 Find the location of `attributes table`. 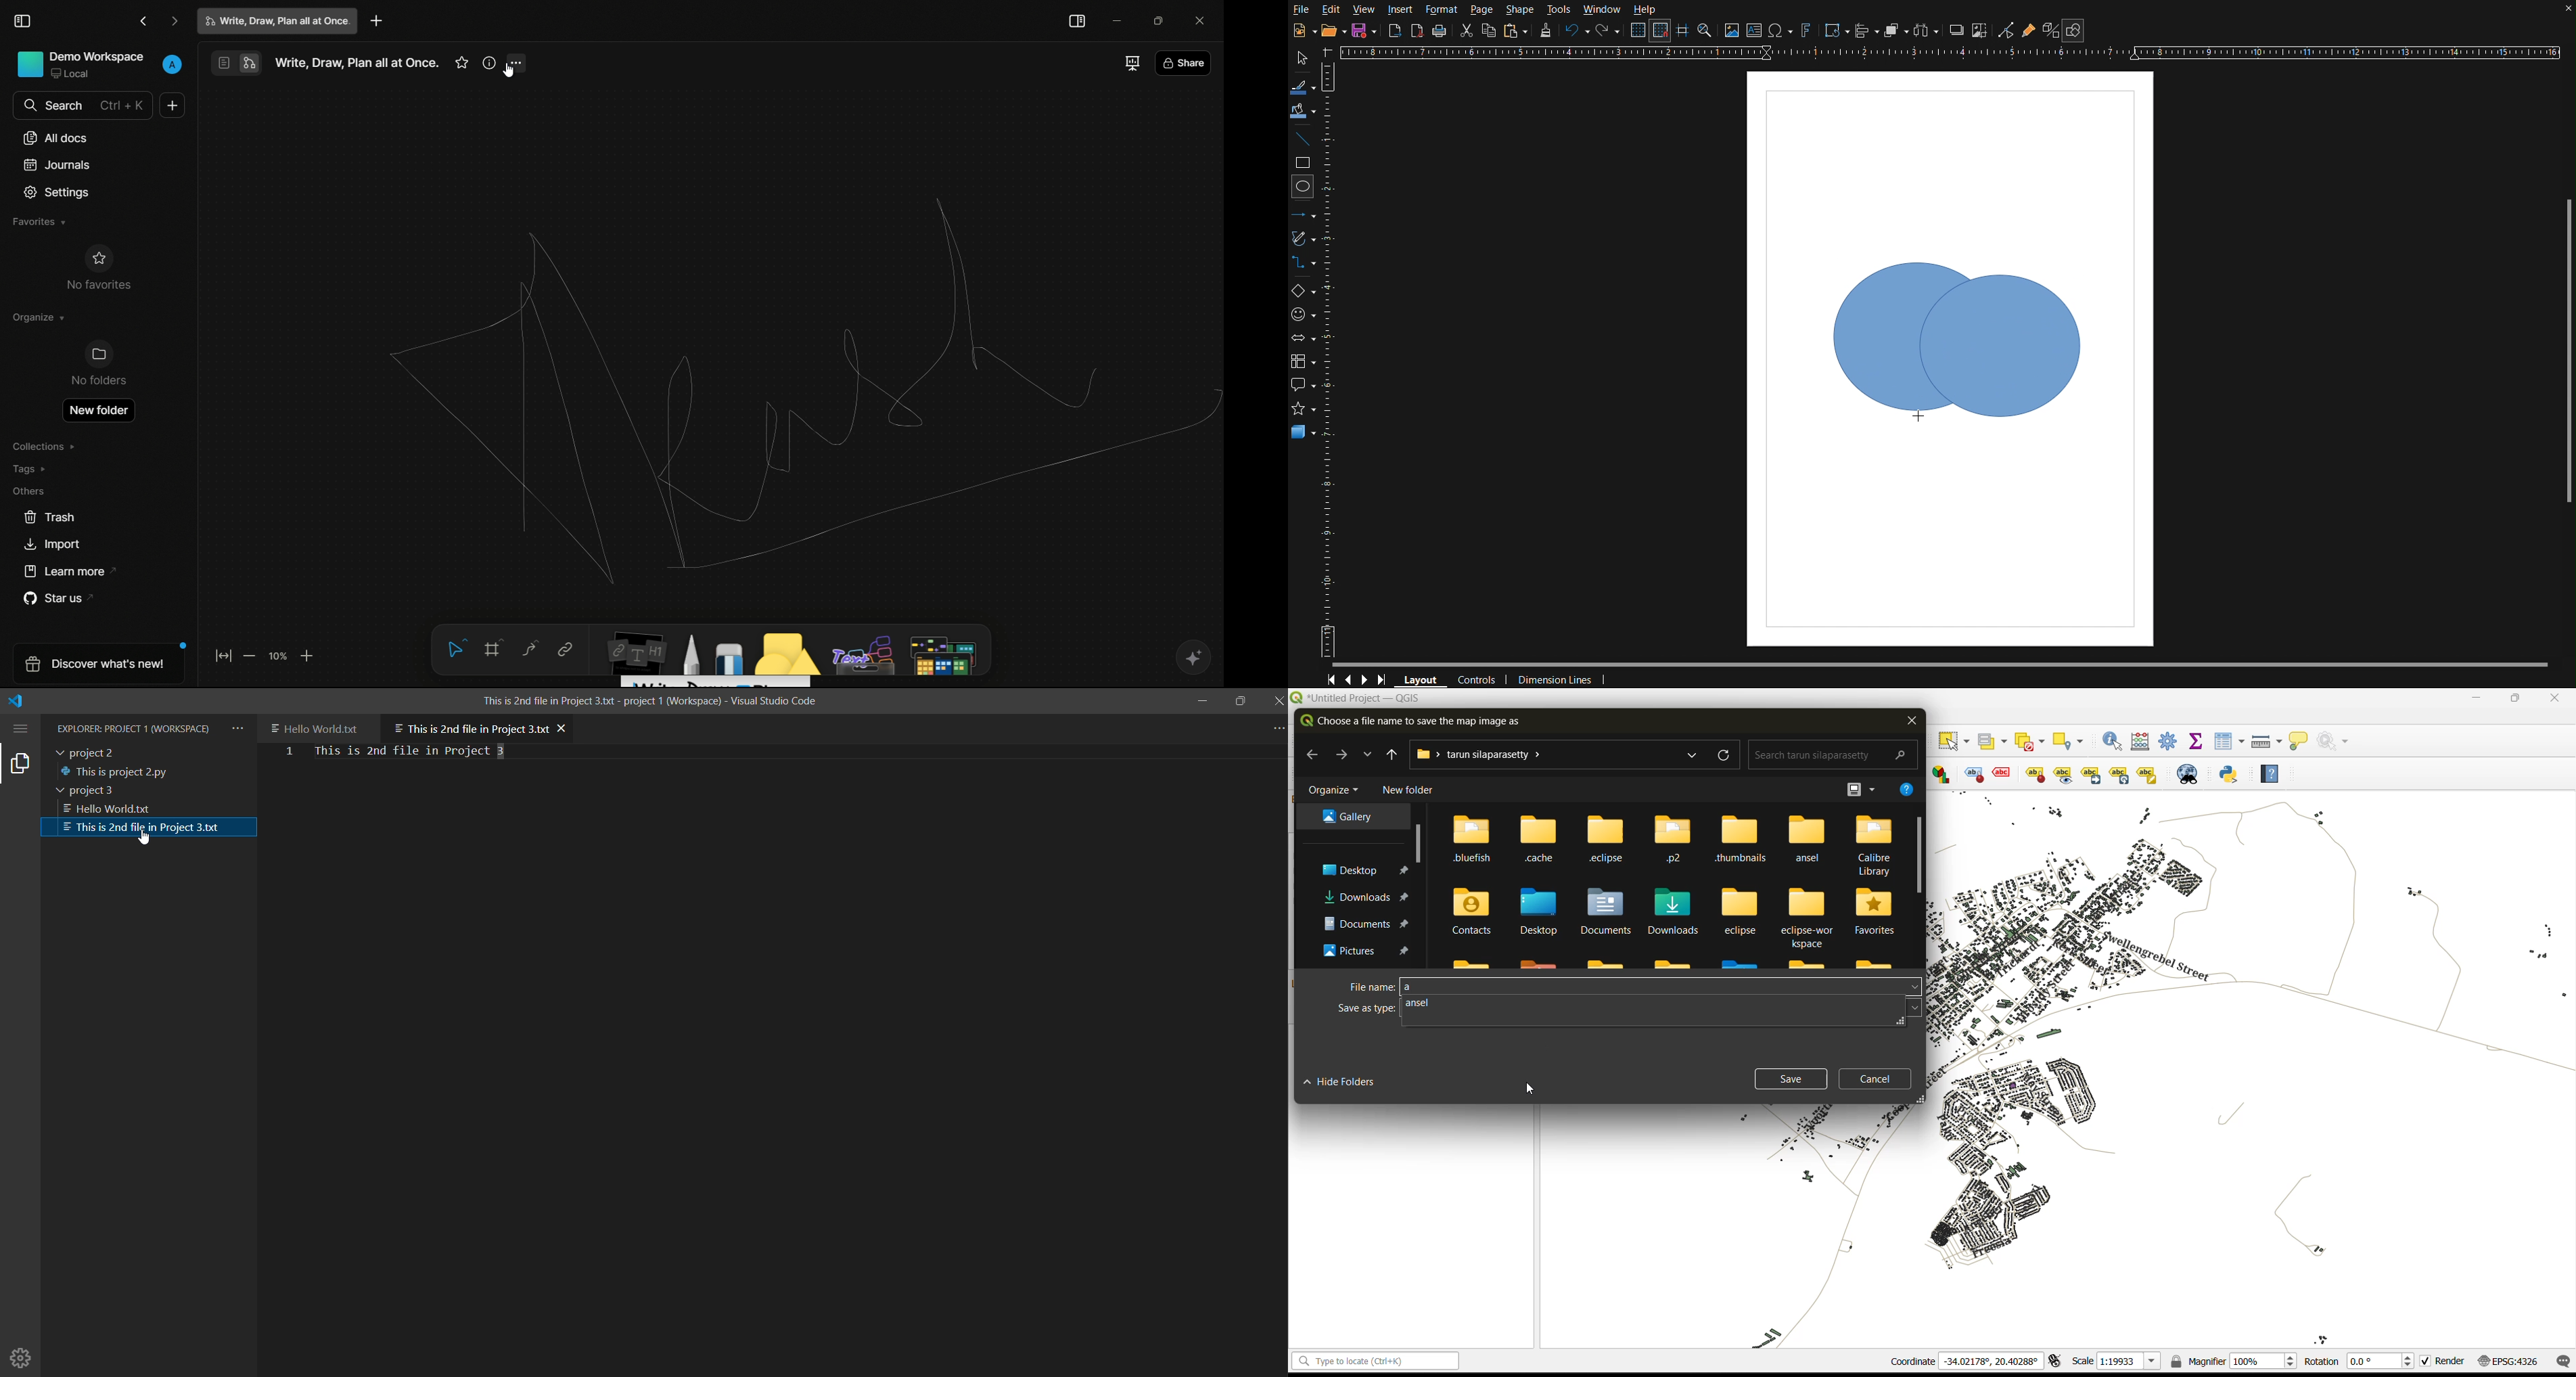

attributes table is located at coordinates (2230, 742).